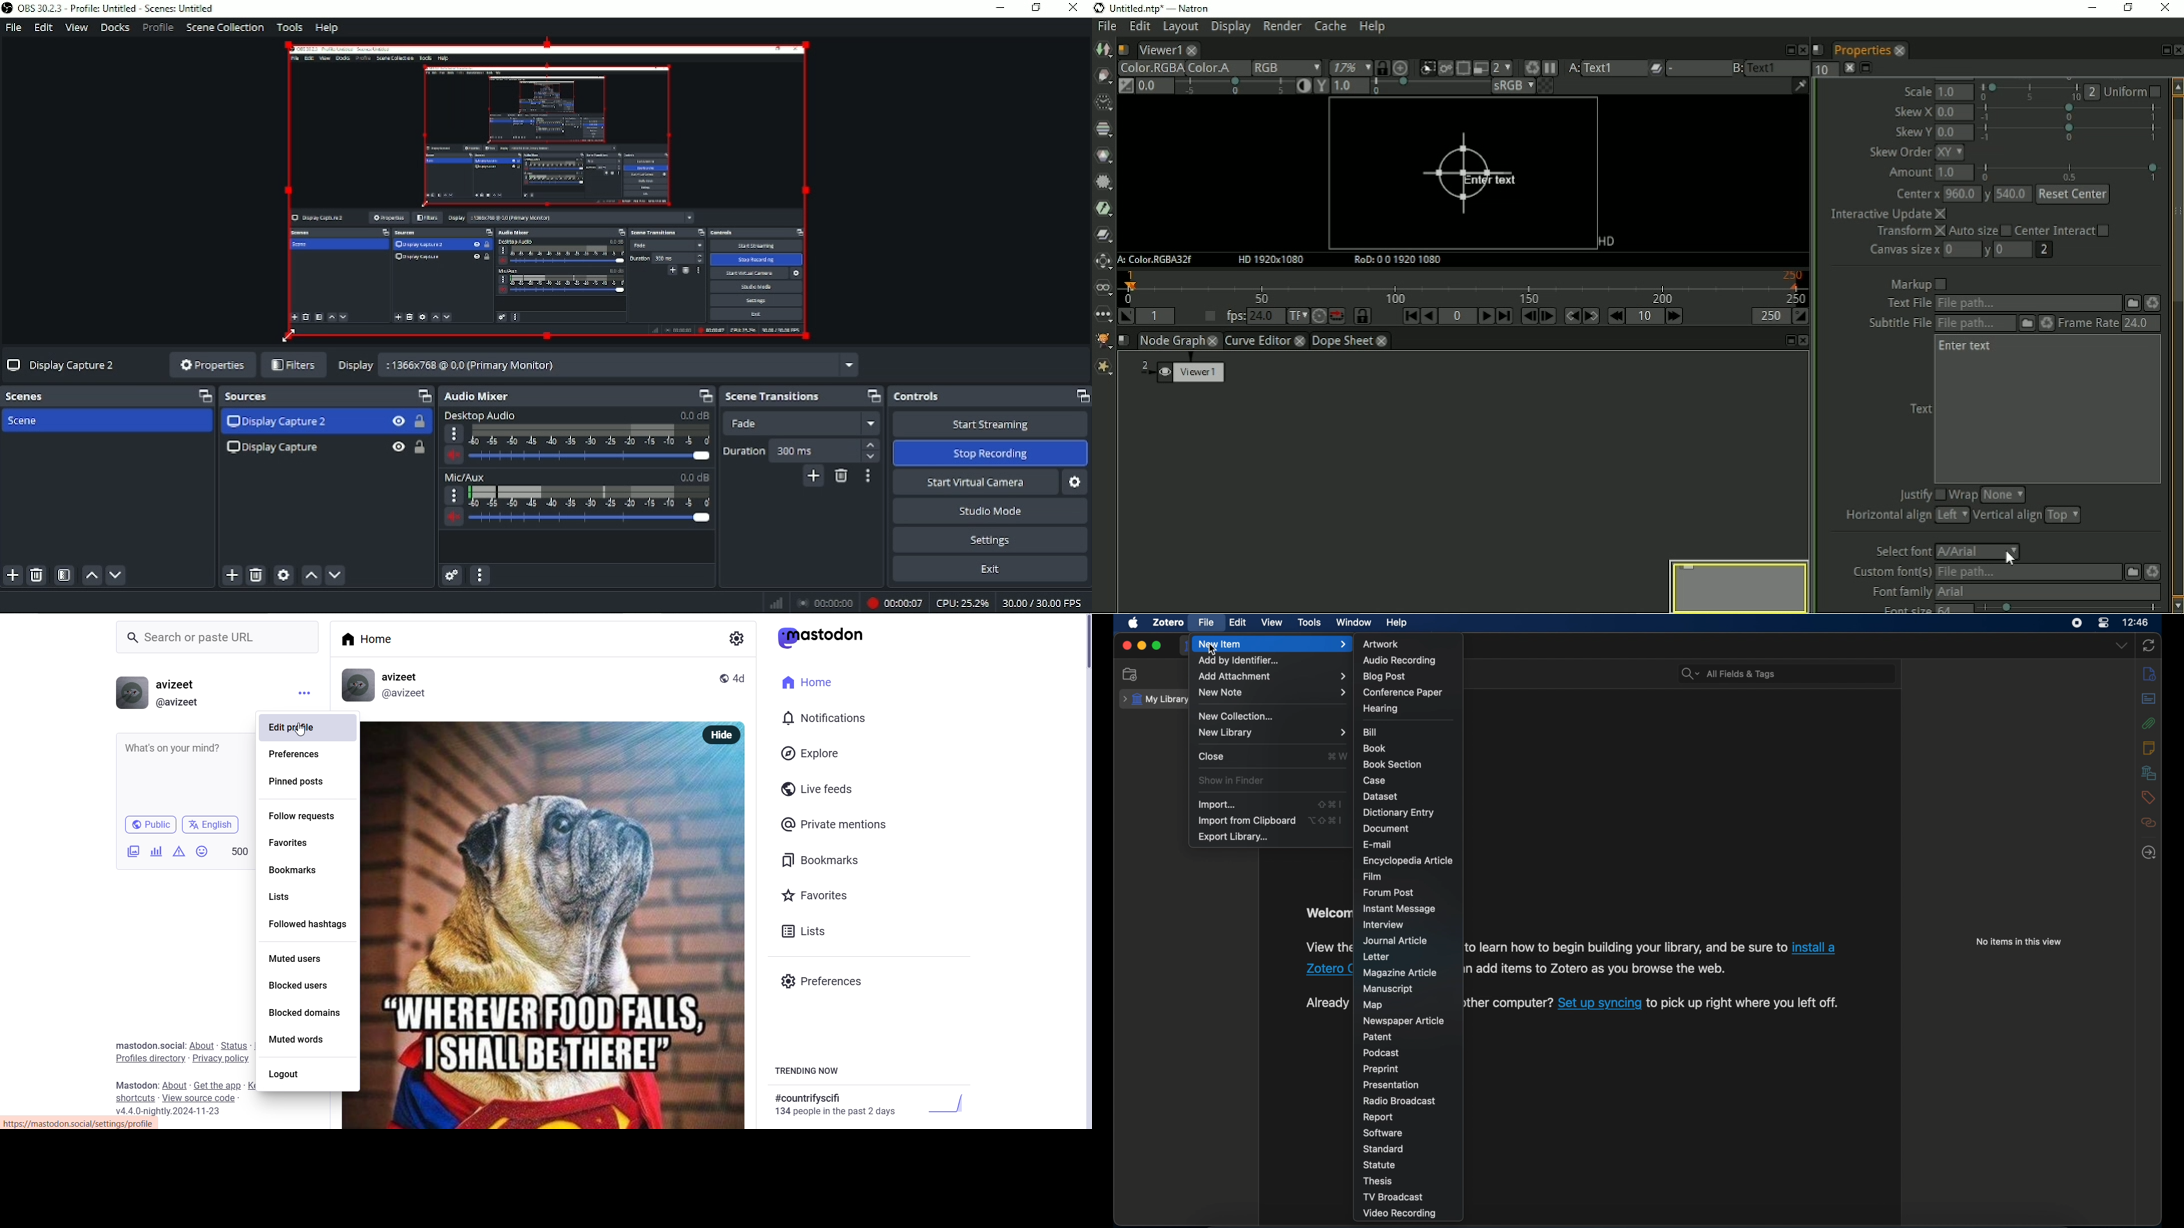 The height and width of the screenshot is (1232, 2184). What do you see at coordinates (777, 602) in the screenshot?
I see `Network` at bounding box center [777, 602].